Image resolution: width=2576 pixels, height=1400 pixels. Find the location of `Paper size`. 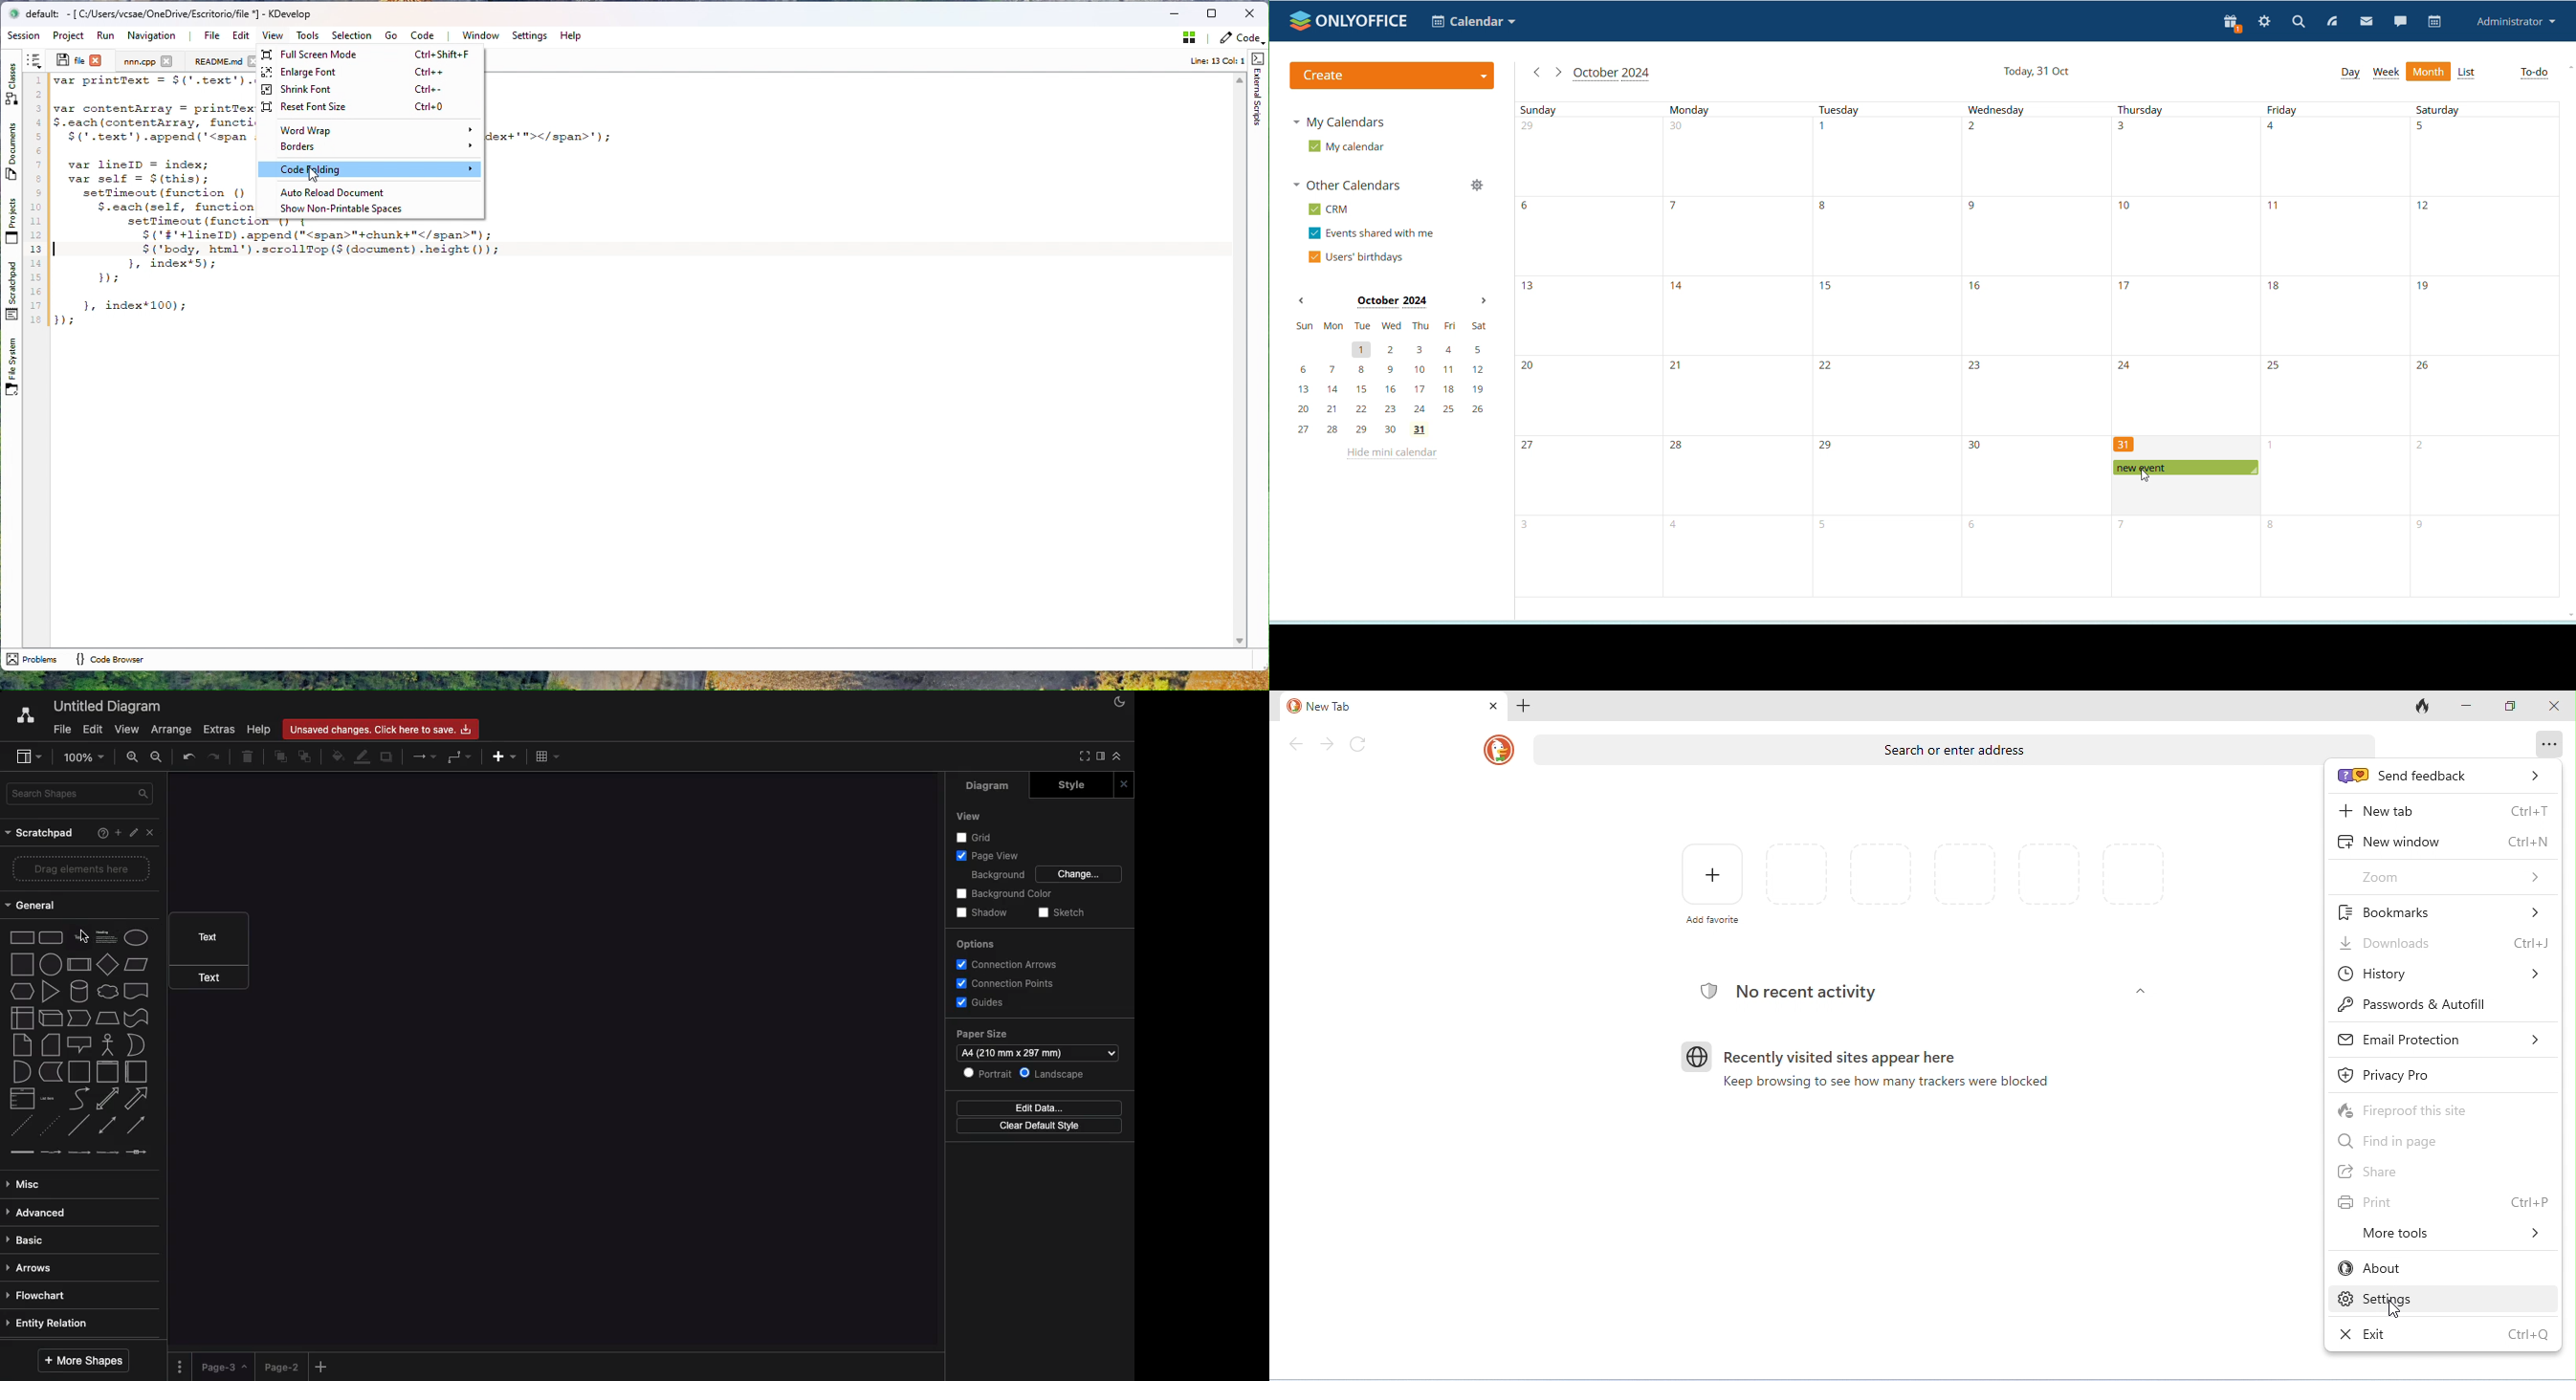

Paper size is located at coordinates (986, 1033).